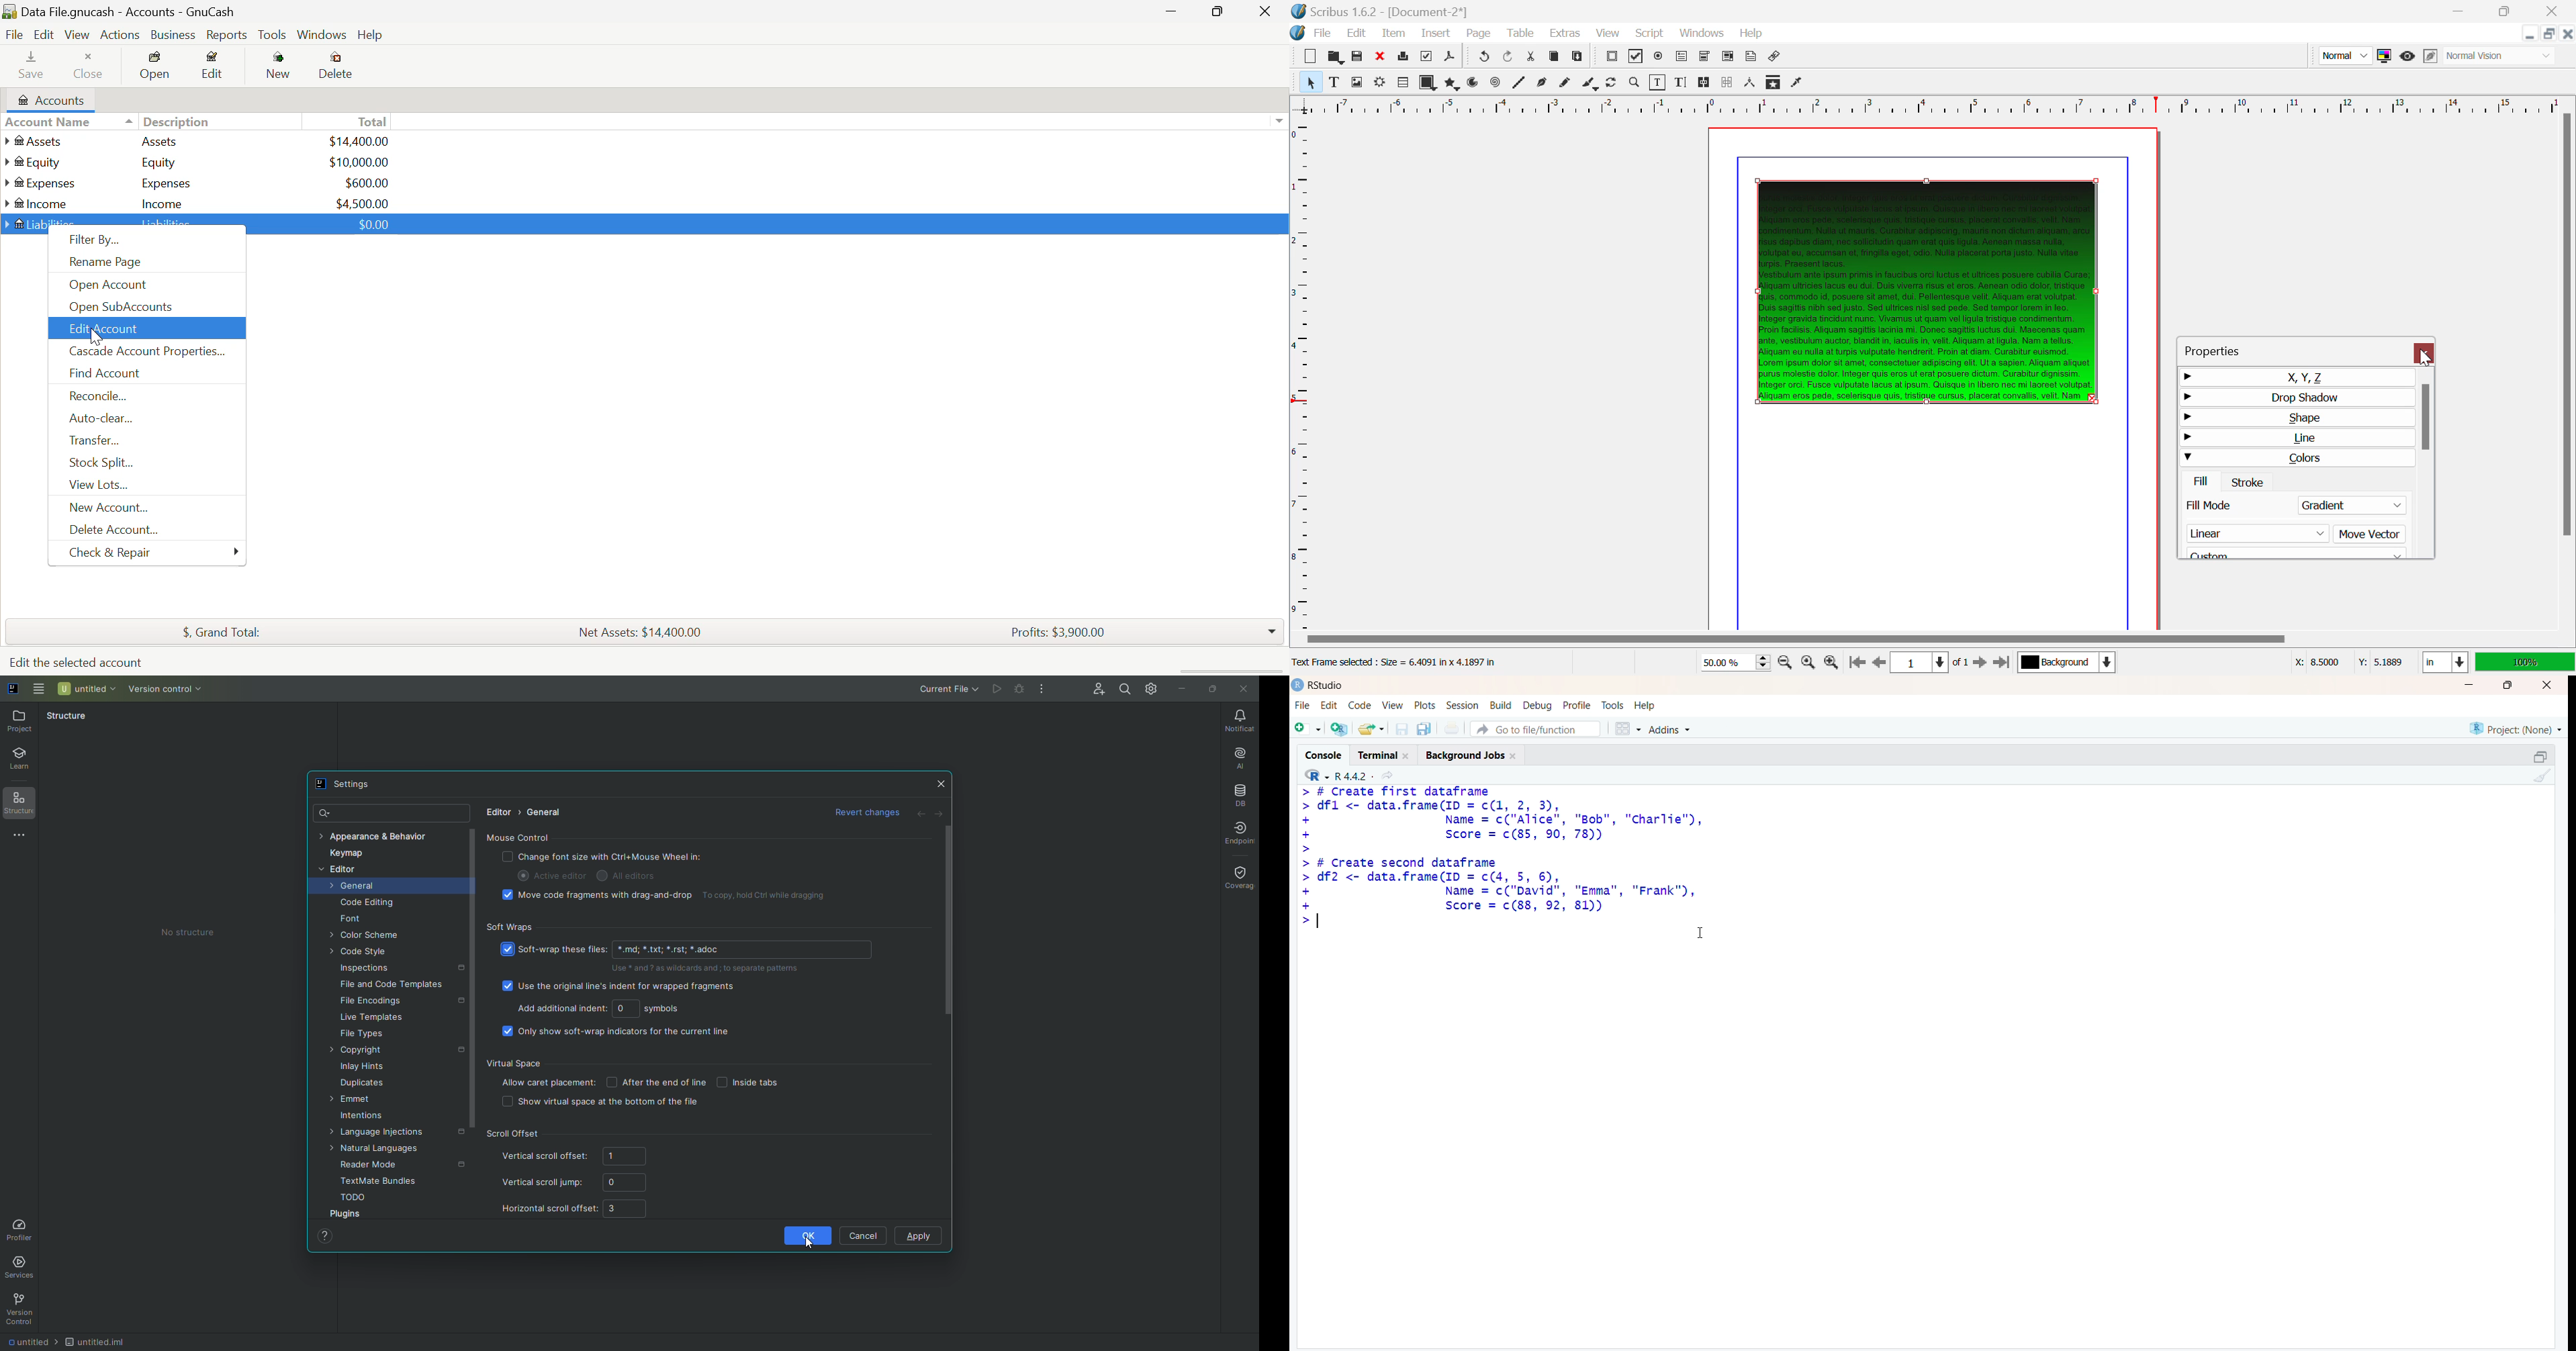  Describe the element at coordinates (1607, 34) in the screenshot. I see `View` at that location.